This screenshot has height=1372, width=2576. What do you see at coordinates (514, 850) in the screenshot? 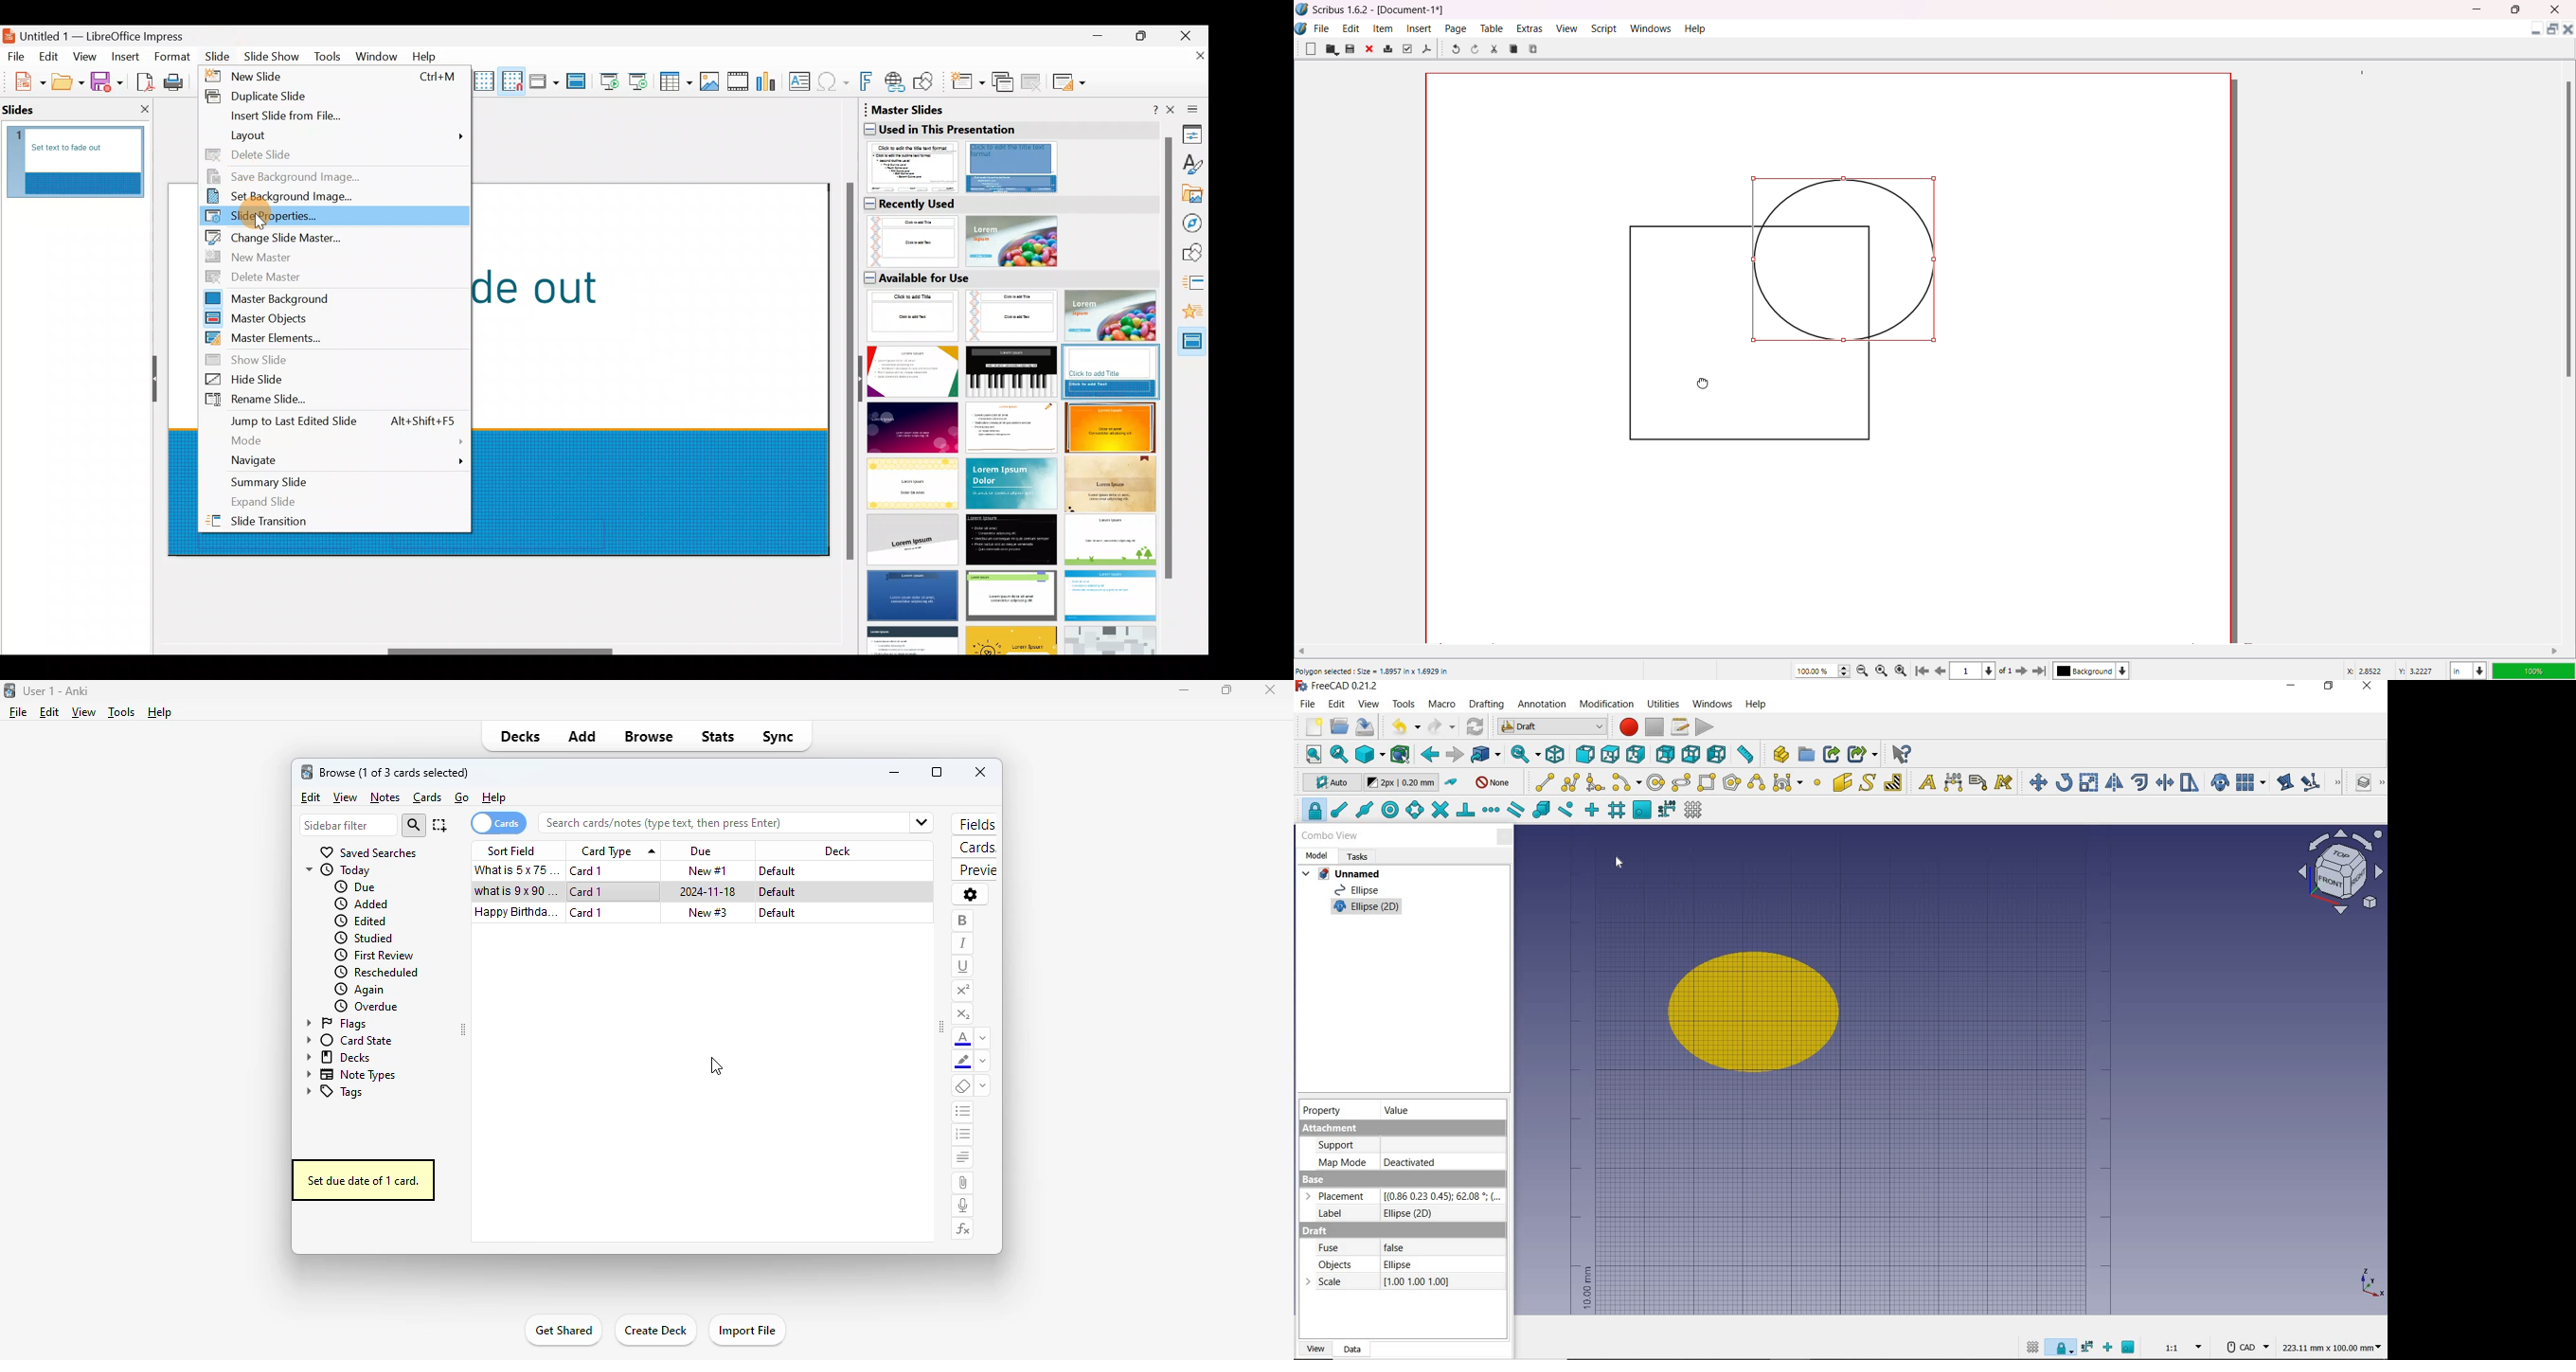
I see `sort field` at bounding box center [514, 850].